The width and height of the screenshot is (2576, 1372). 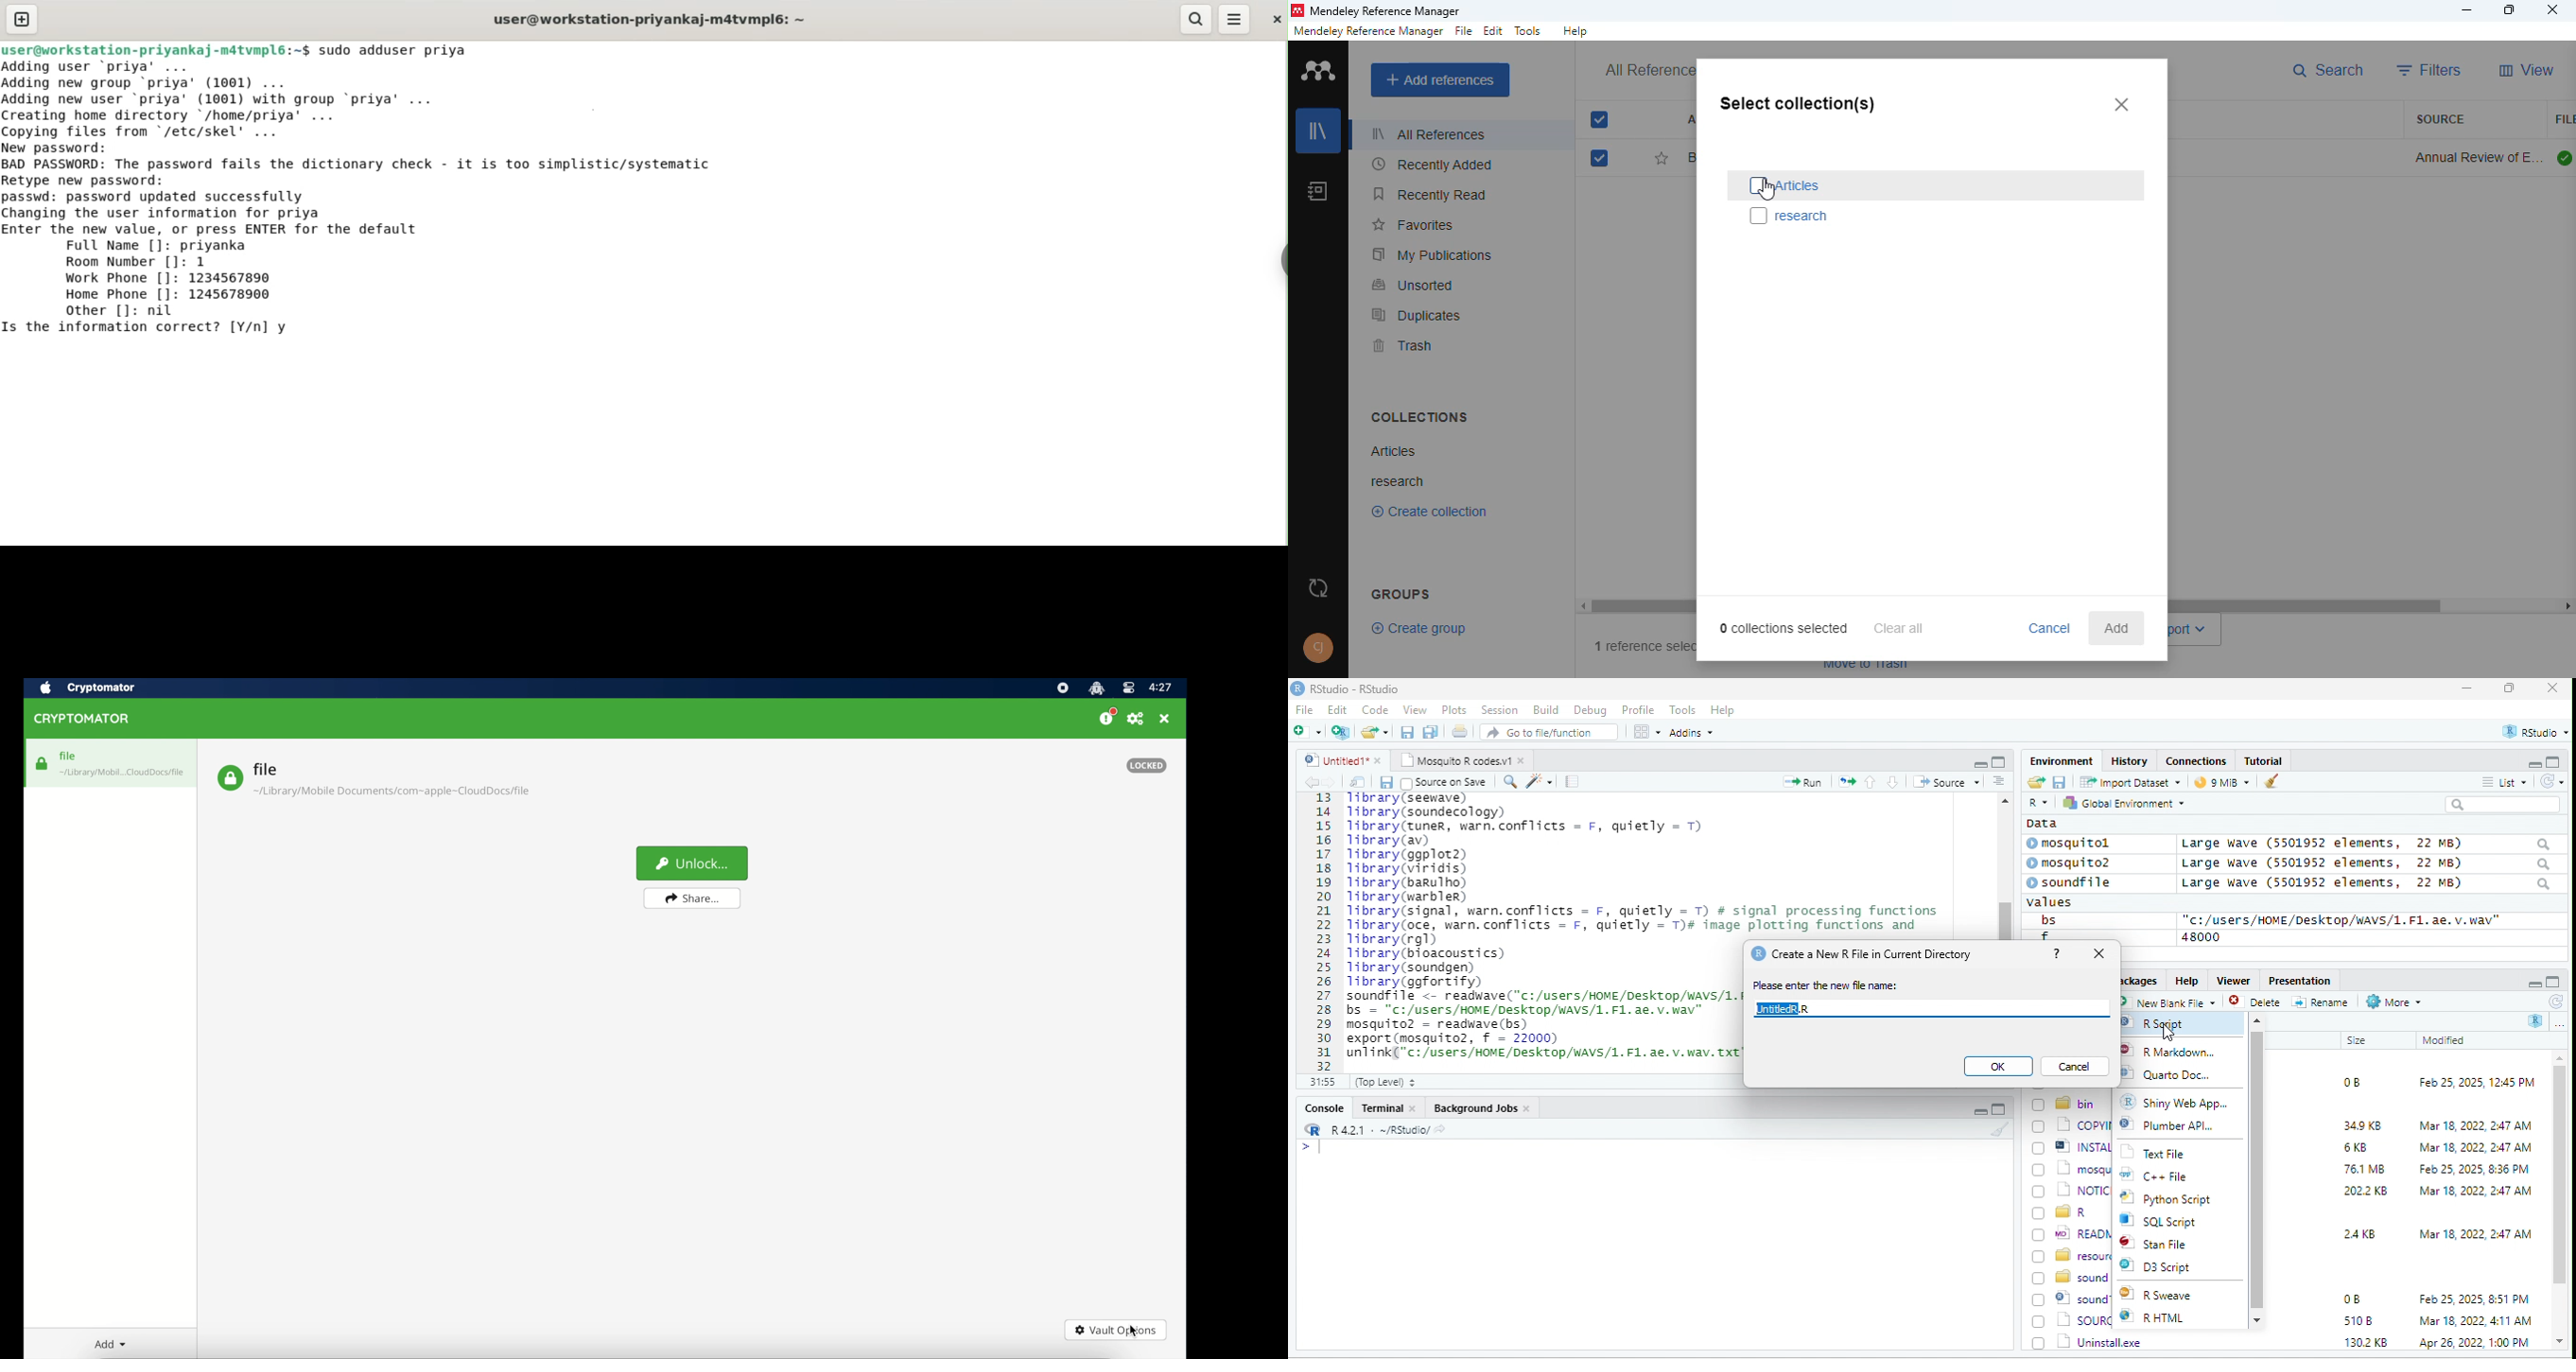 I want to click on note, so click(x=1573, y=781).